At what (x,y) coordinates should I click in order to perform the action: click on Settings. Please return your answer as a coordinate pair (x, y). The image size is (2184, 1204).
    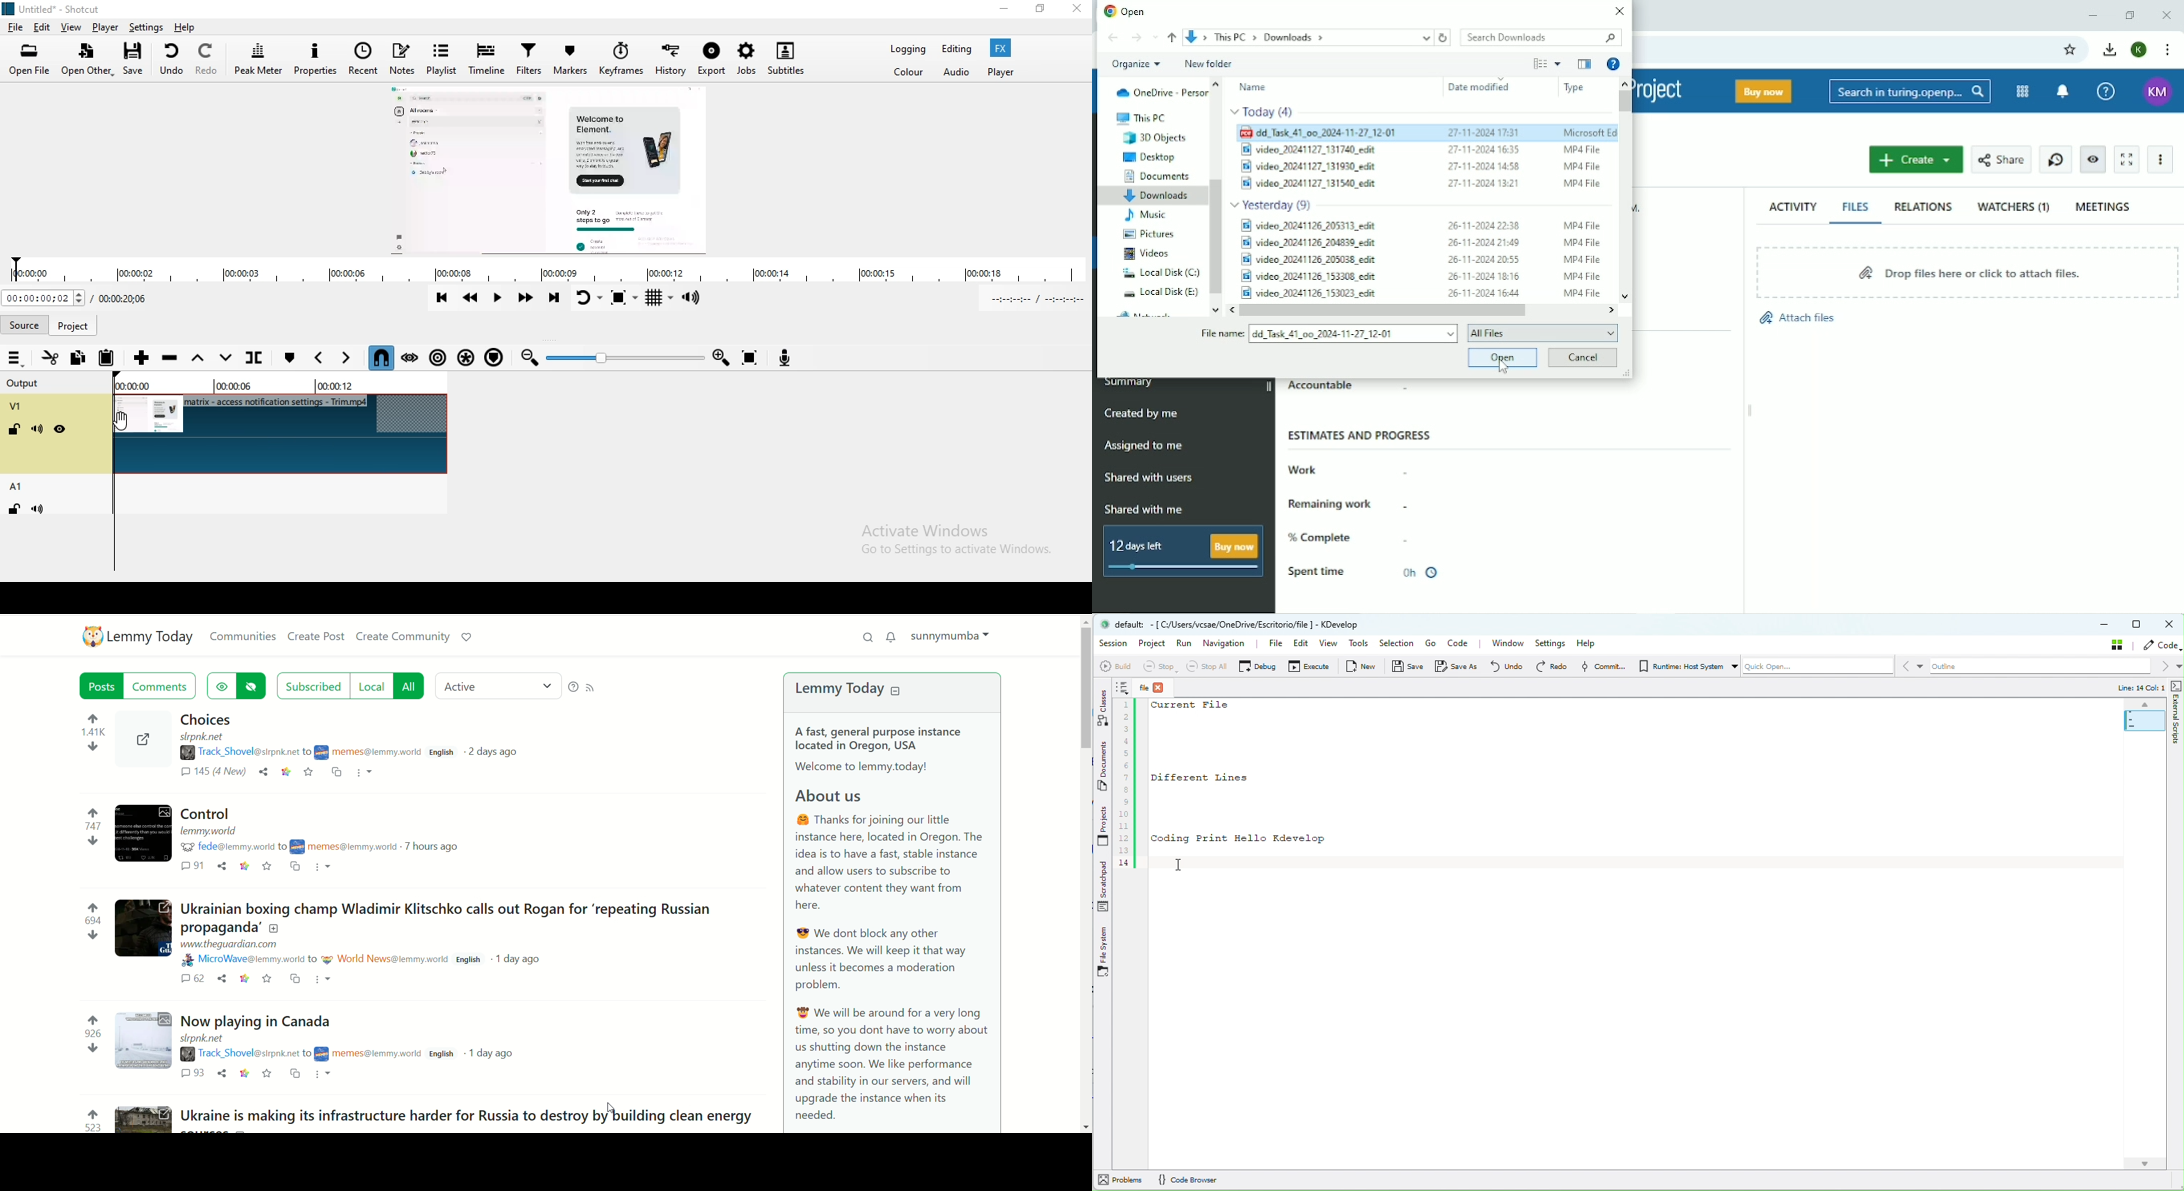
    Looking at the image, I should click on (149, 26).